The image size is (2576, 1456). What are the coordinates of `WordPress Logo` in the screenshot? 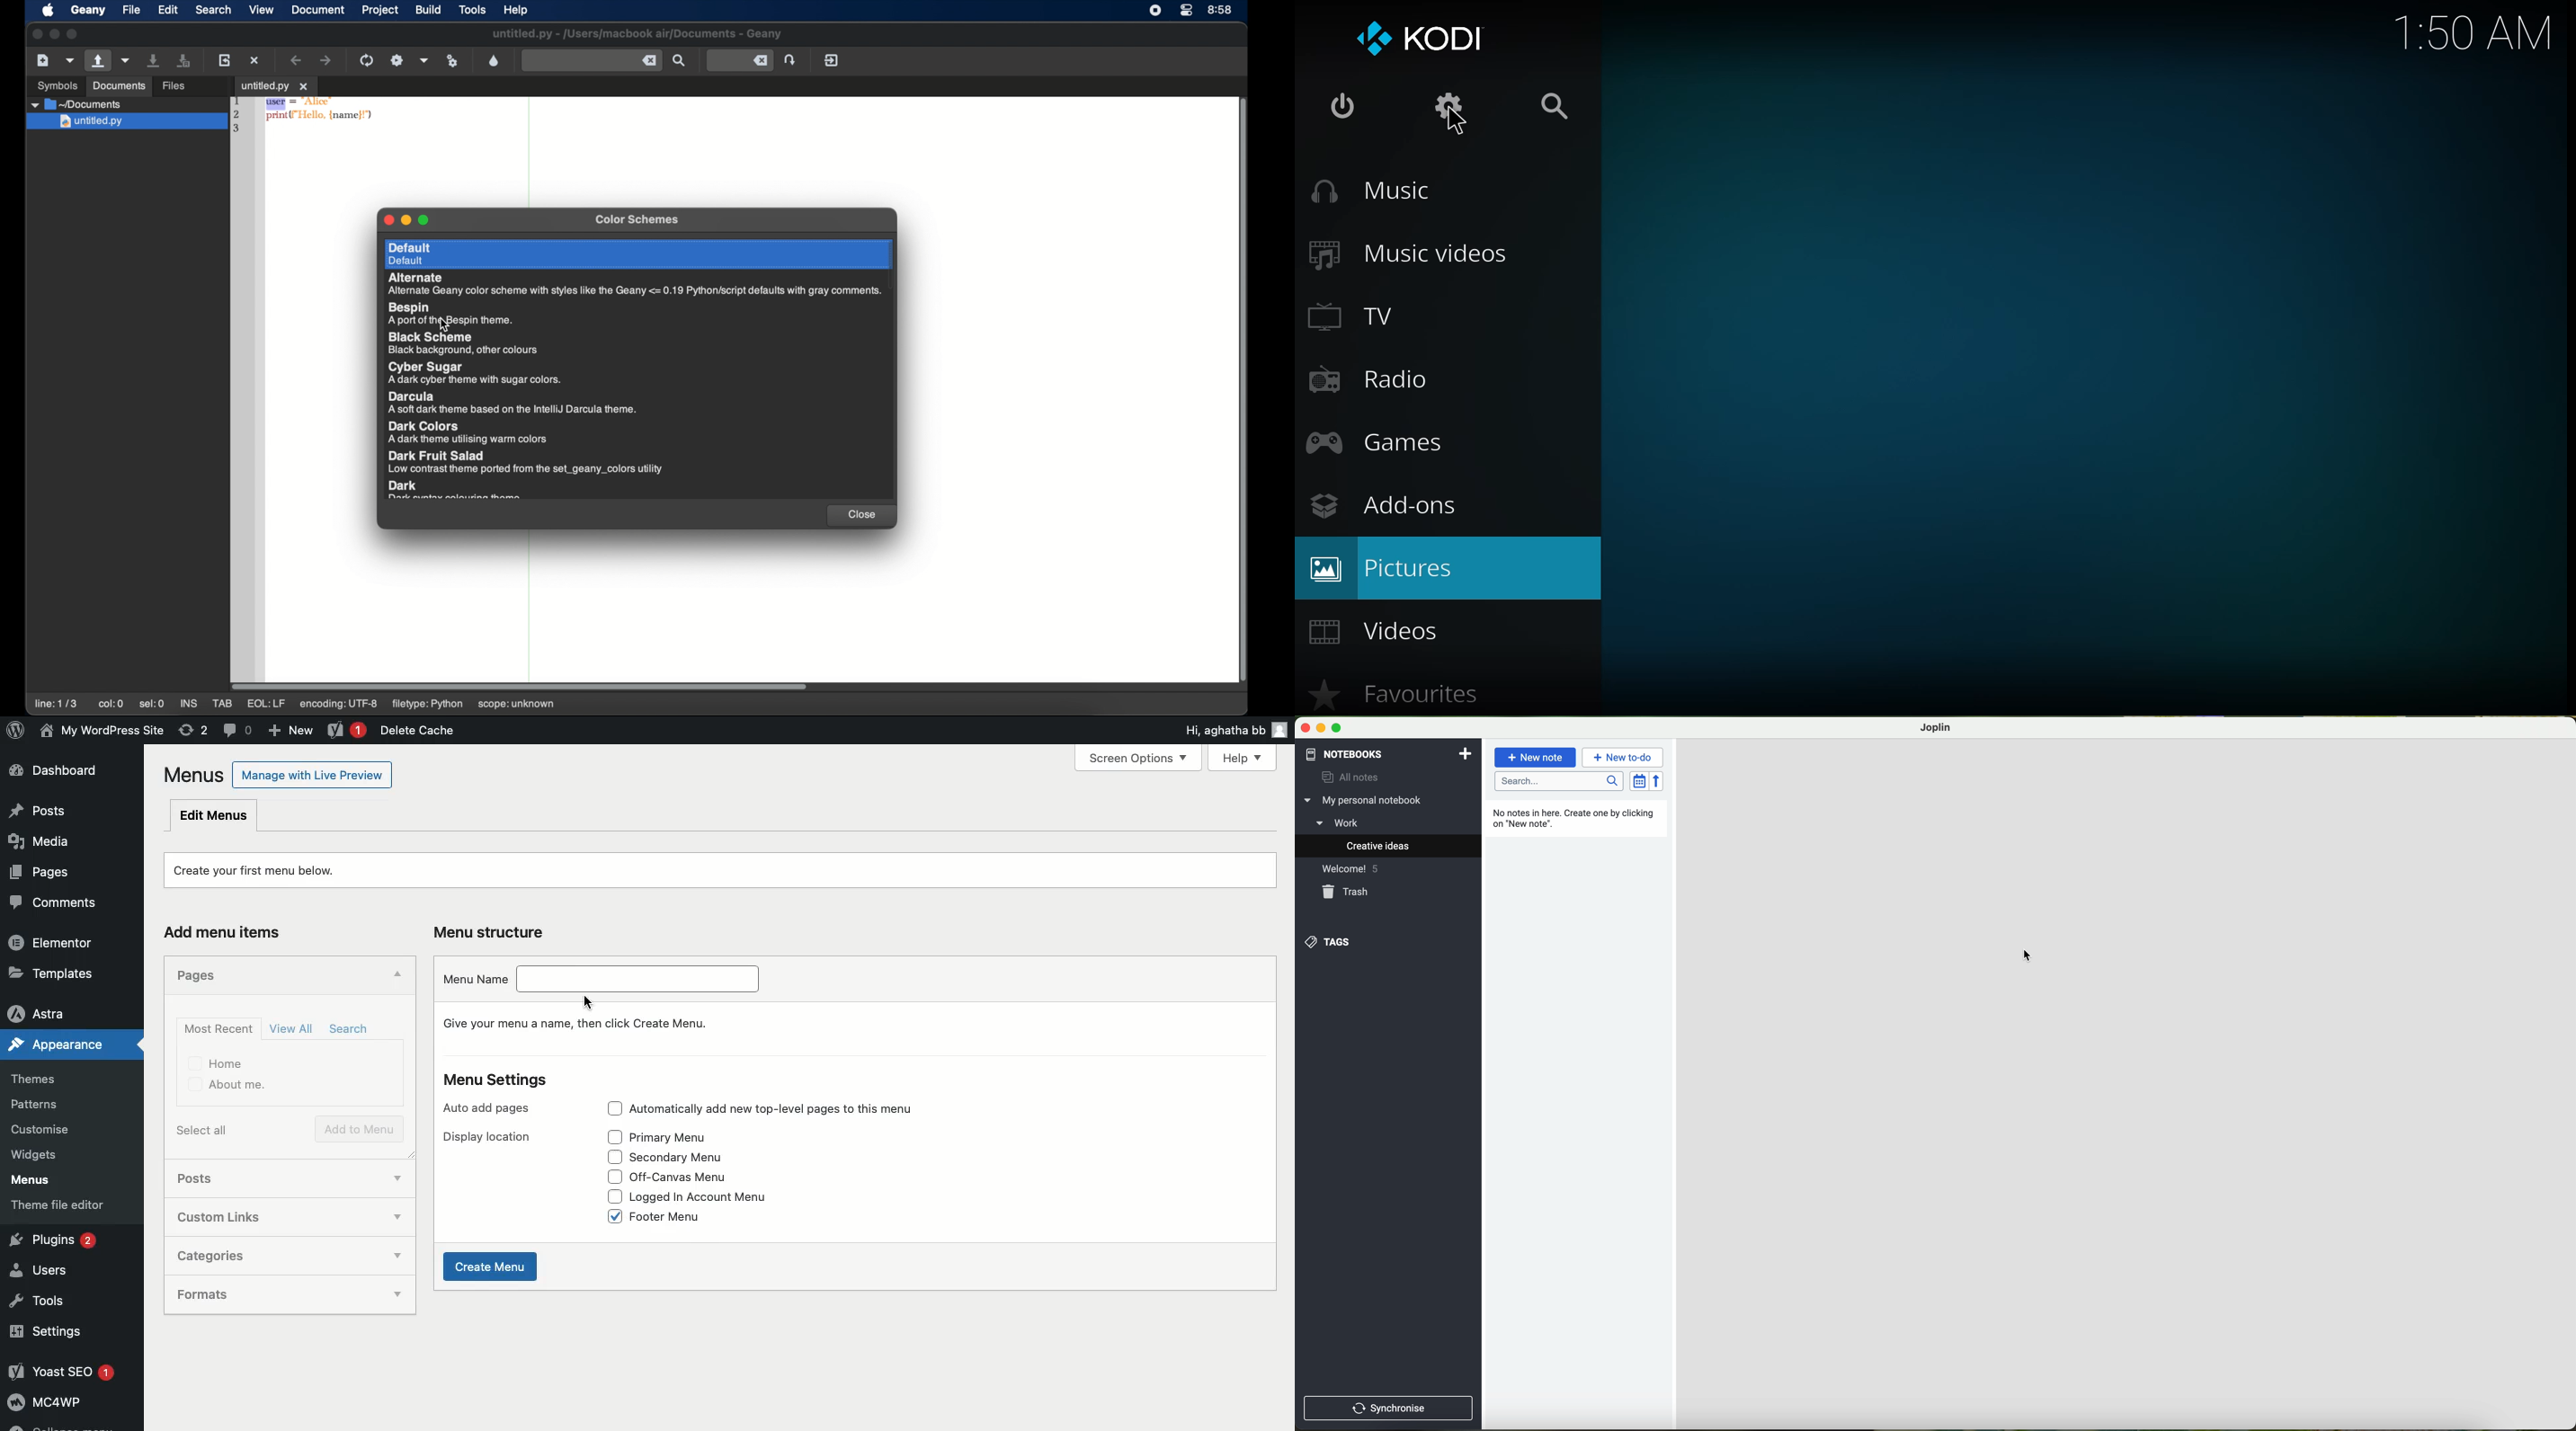 It's located at (16, 730).